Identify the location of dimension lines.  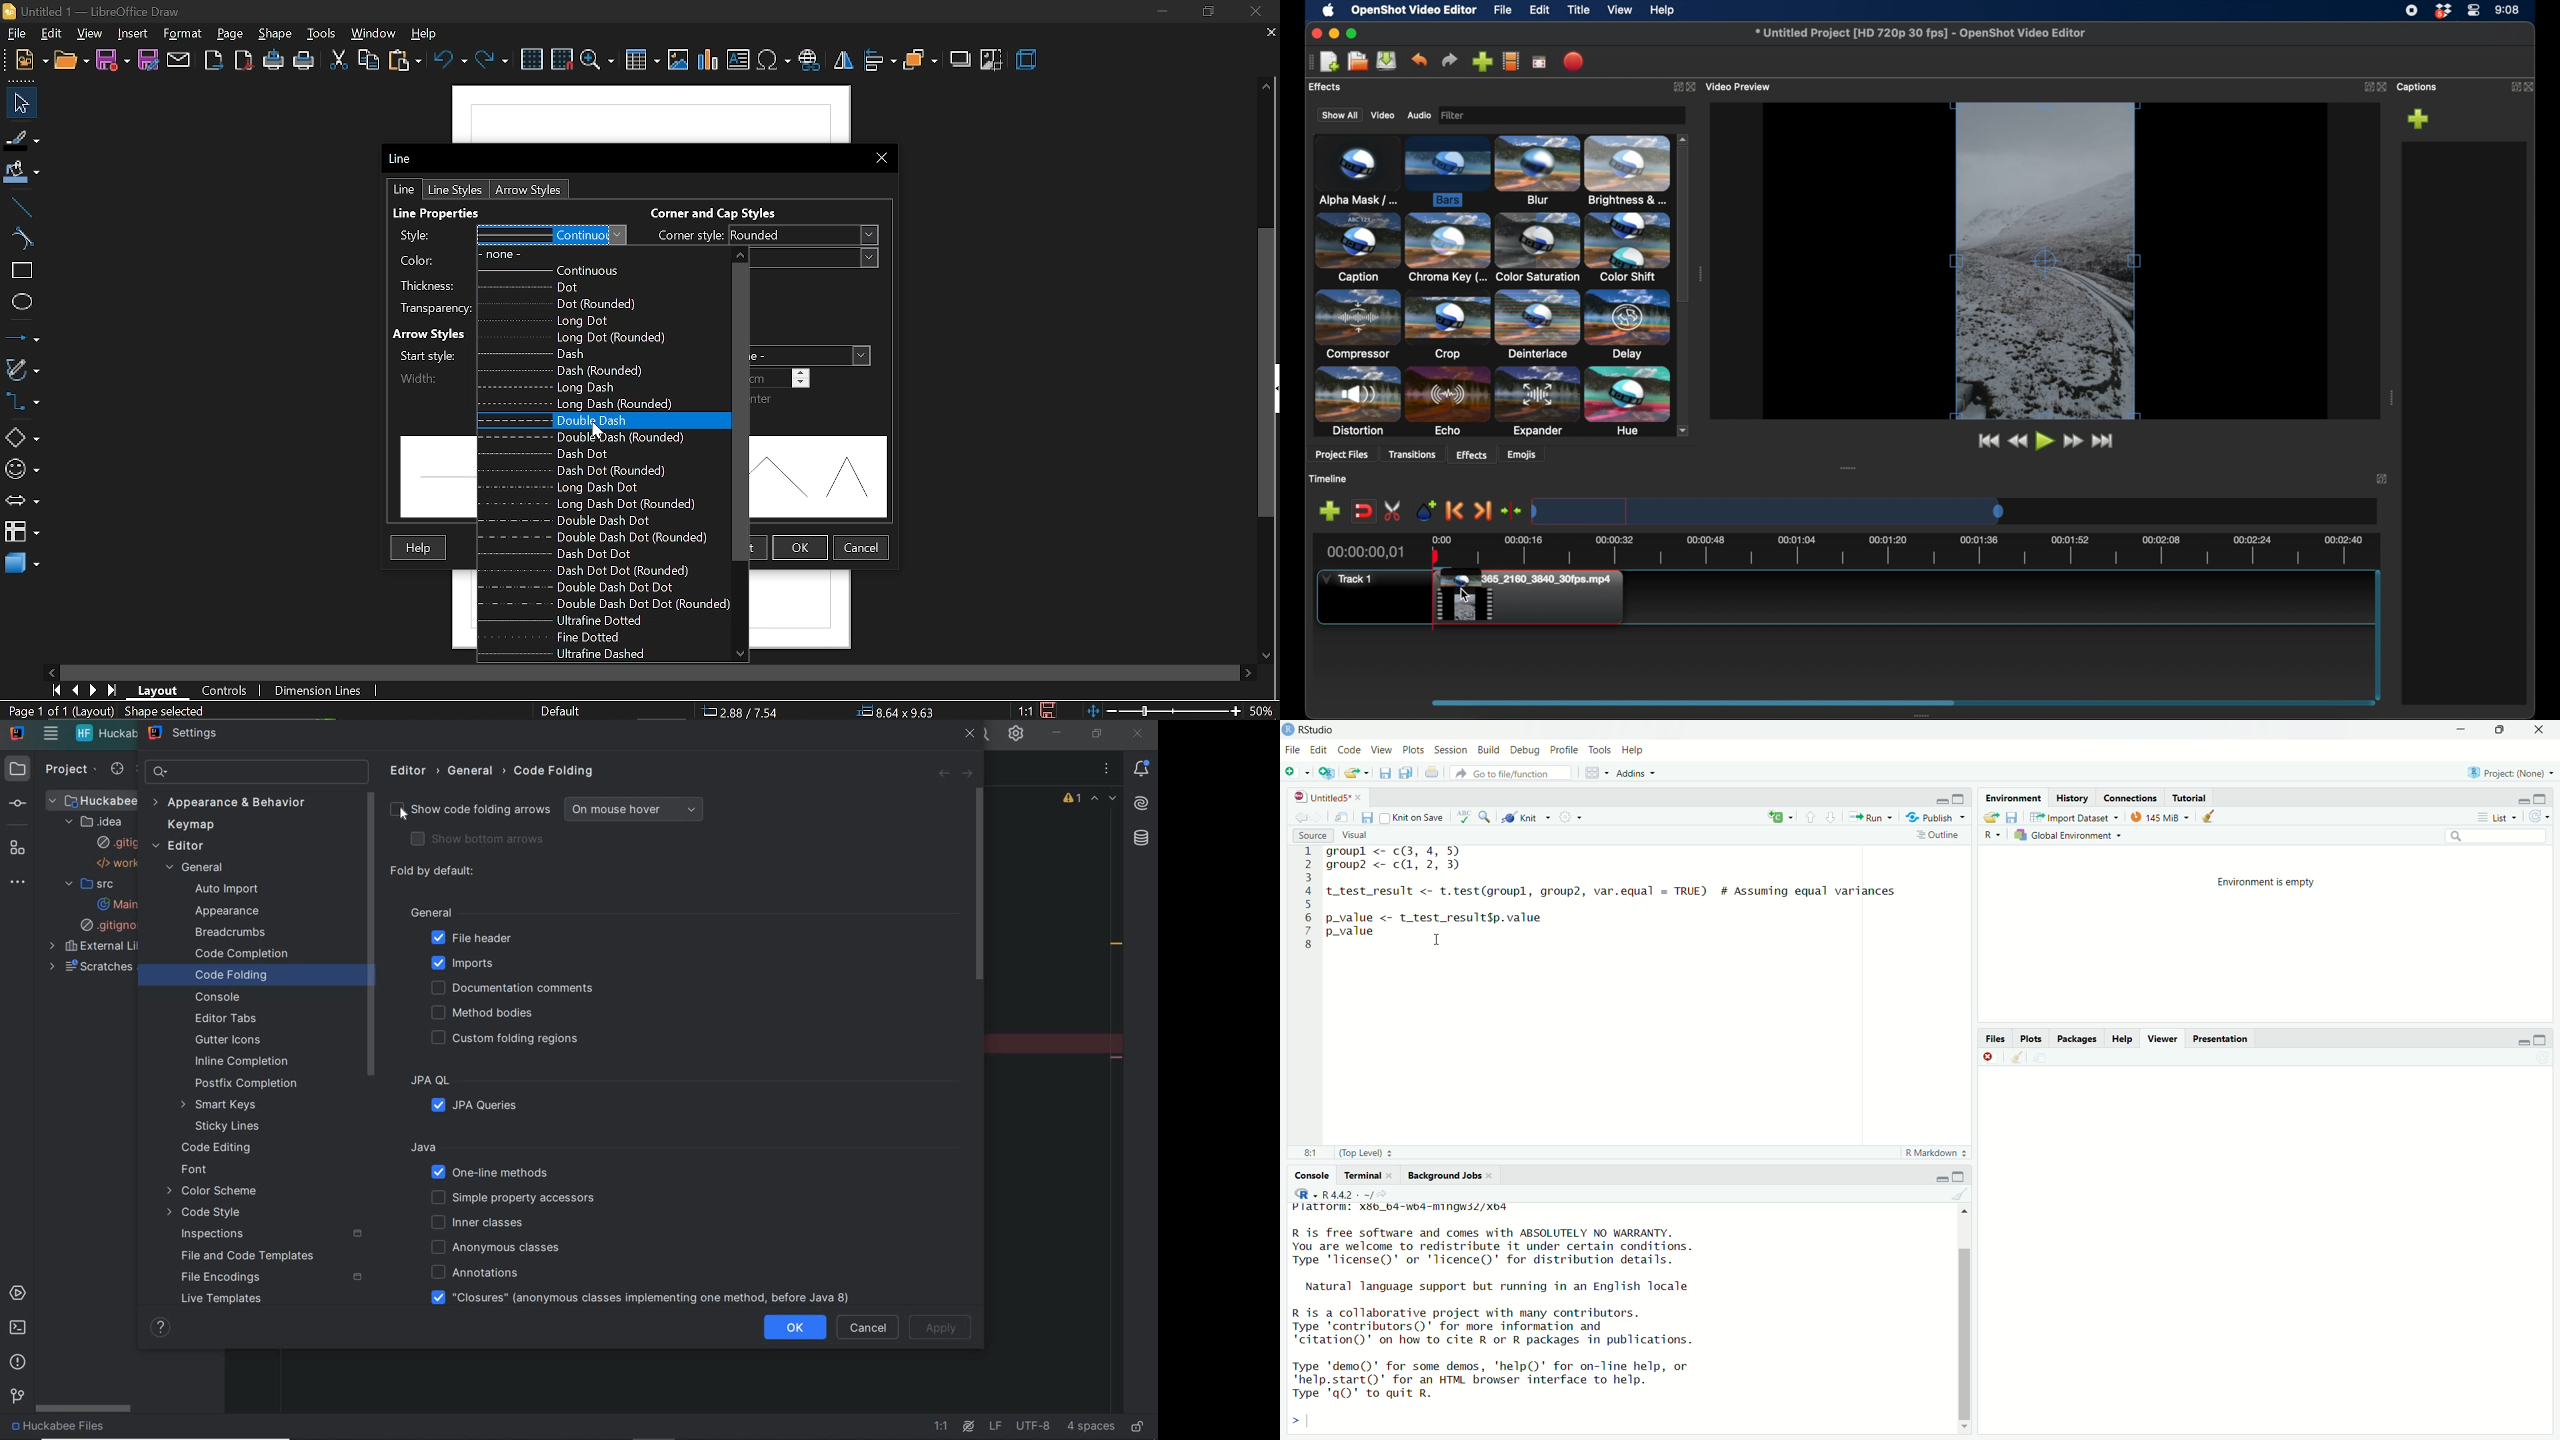
(318, 689).